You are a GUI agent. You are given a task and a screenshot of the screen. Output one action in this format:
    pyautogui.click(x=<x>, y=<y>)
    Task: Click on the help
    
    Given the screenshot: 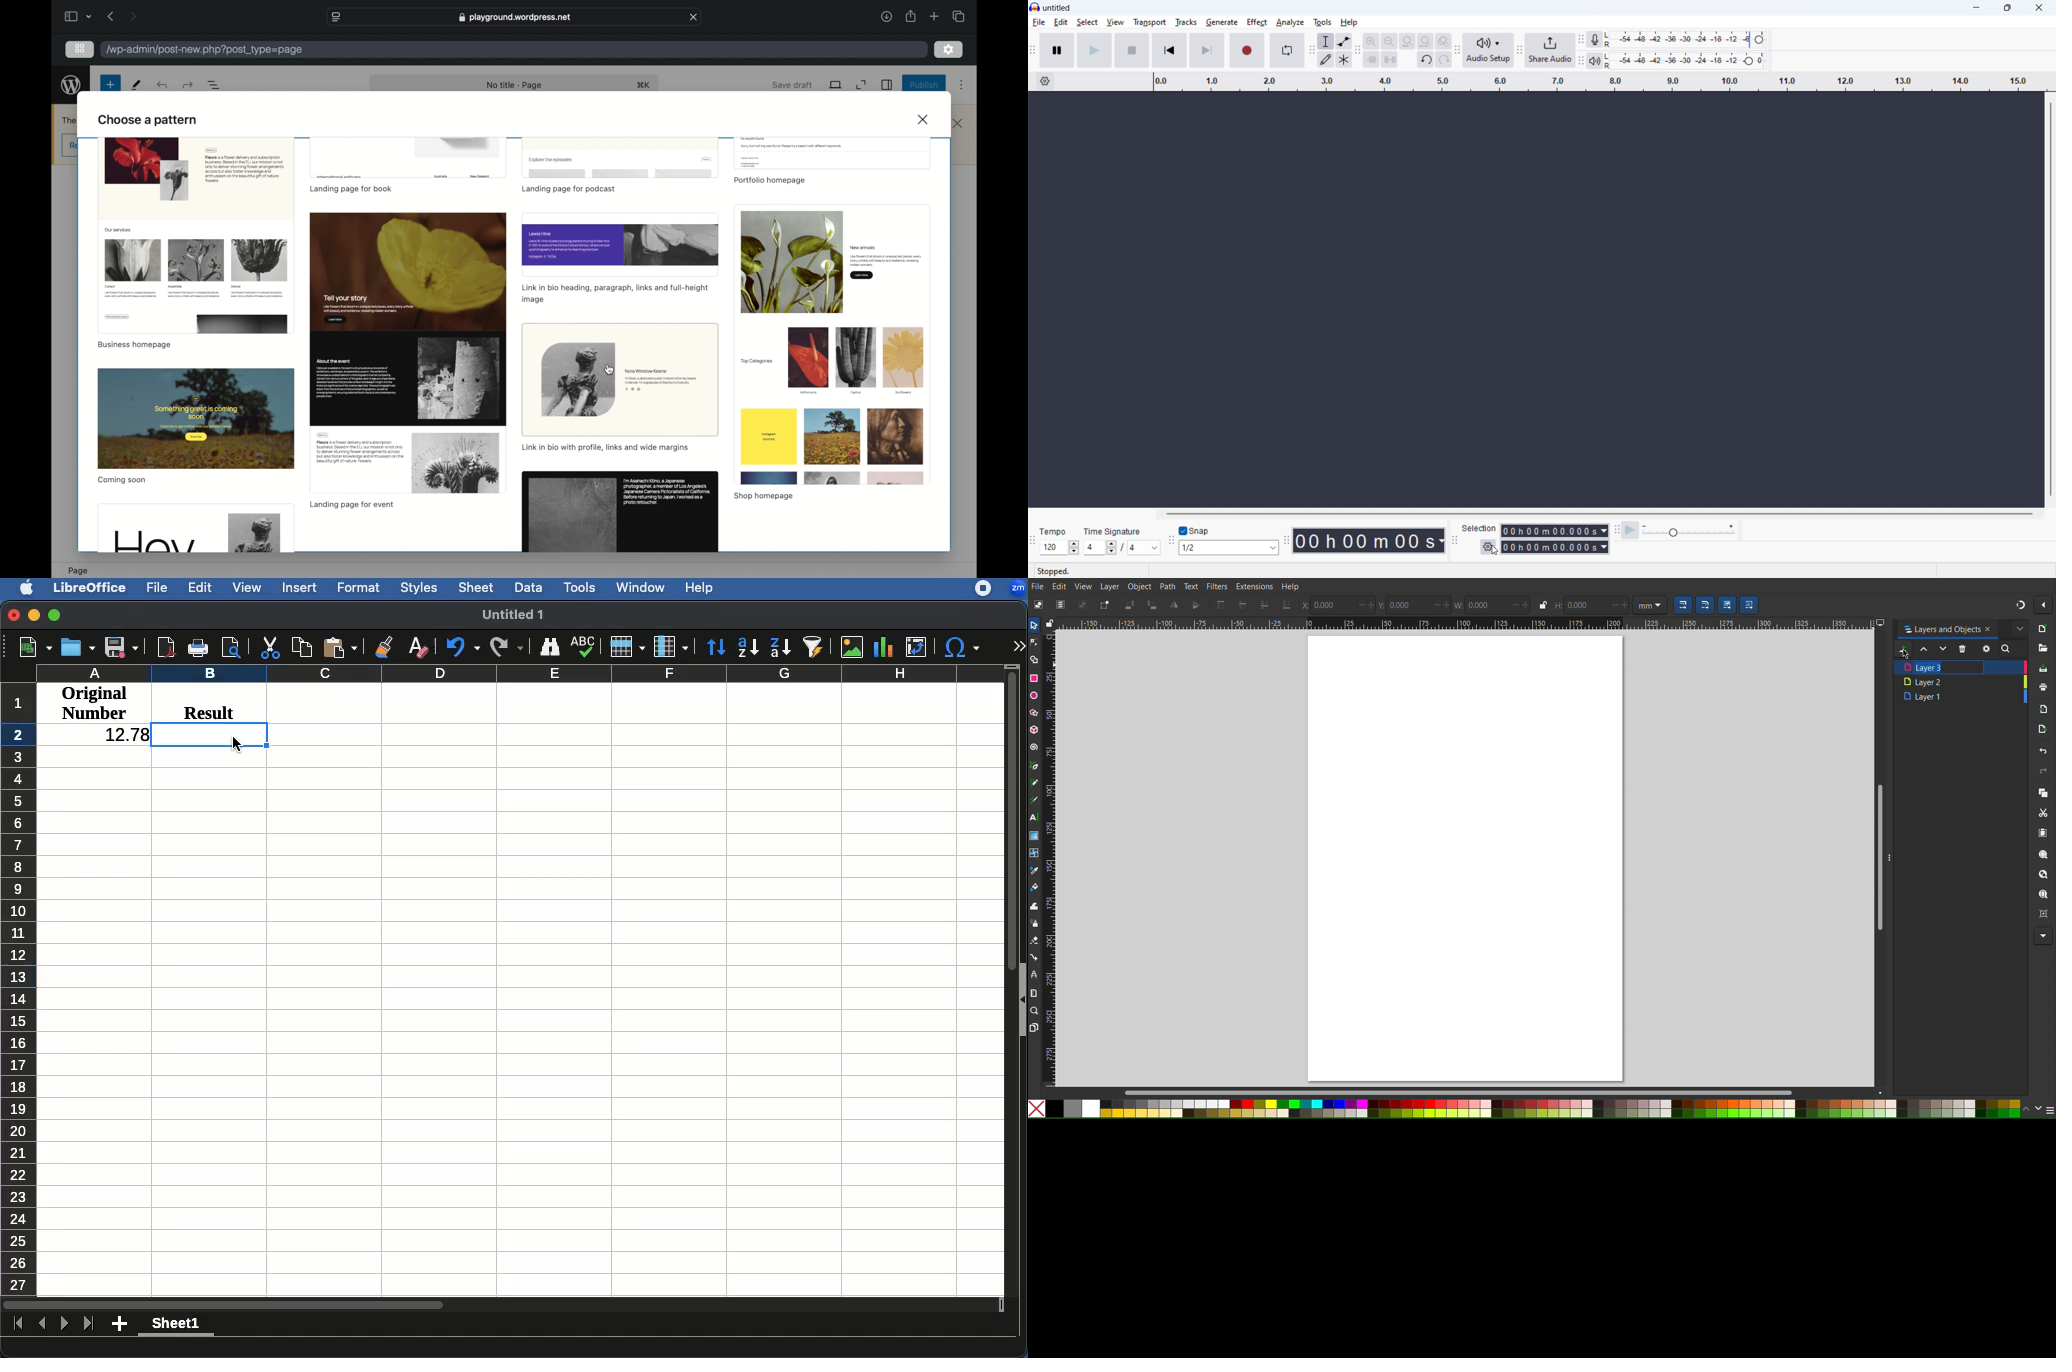 What is the action you would take?
    pyautogui.click(x=1350, y=22)
    